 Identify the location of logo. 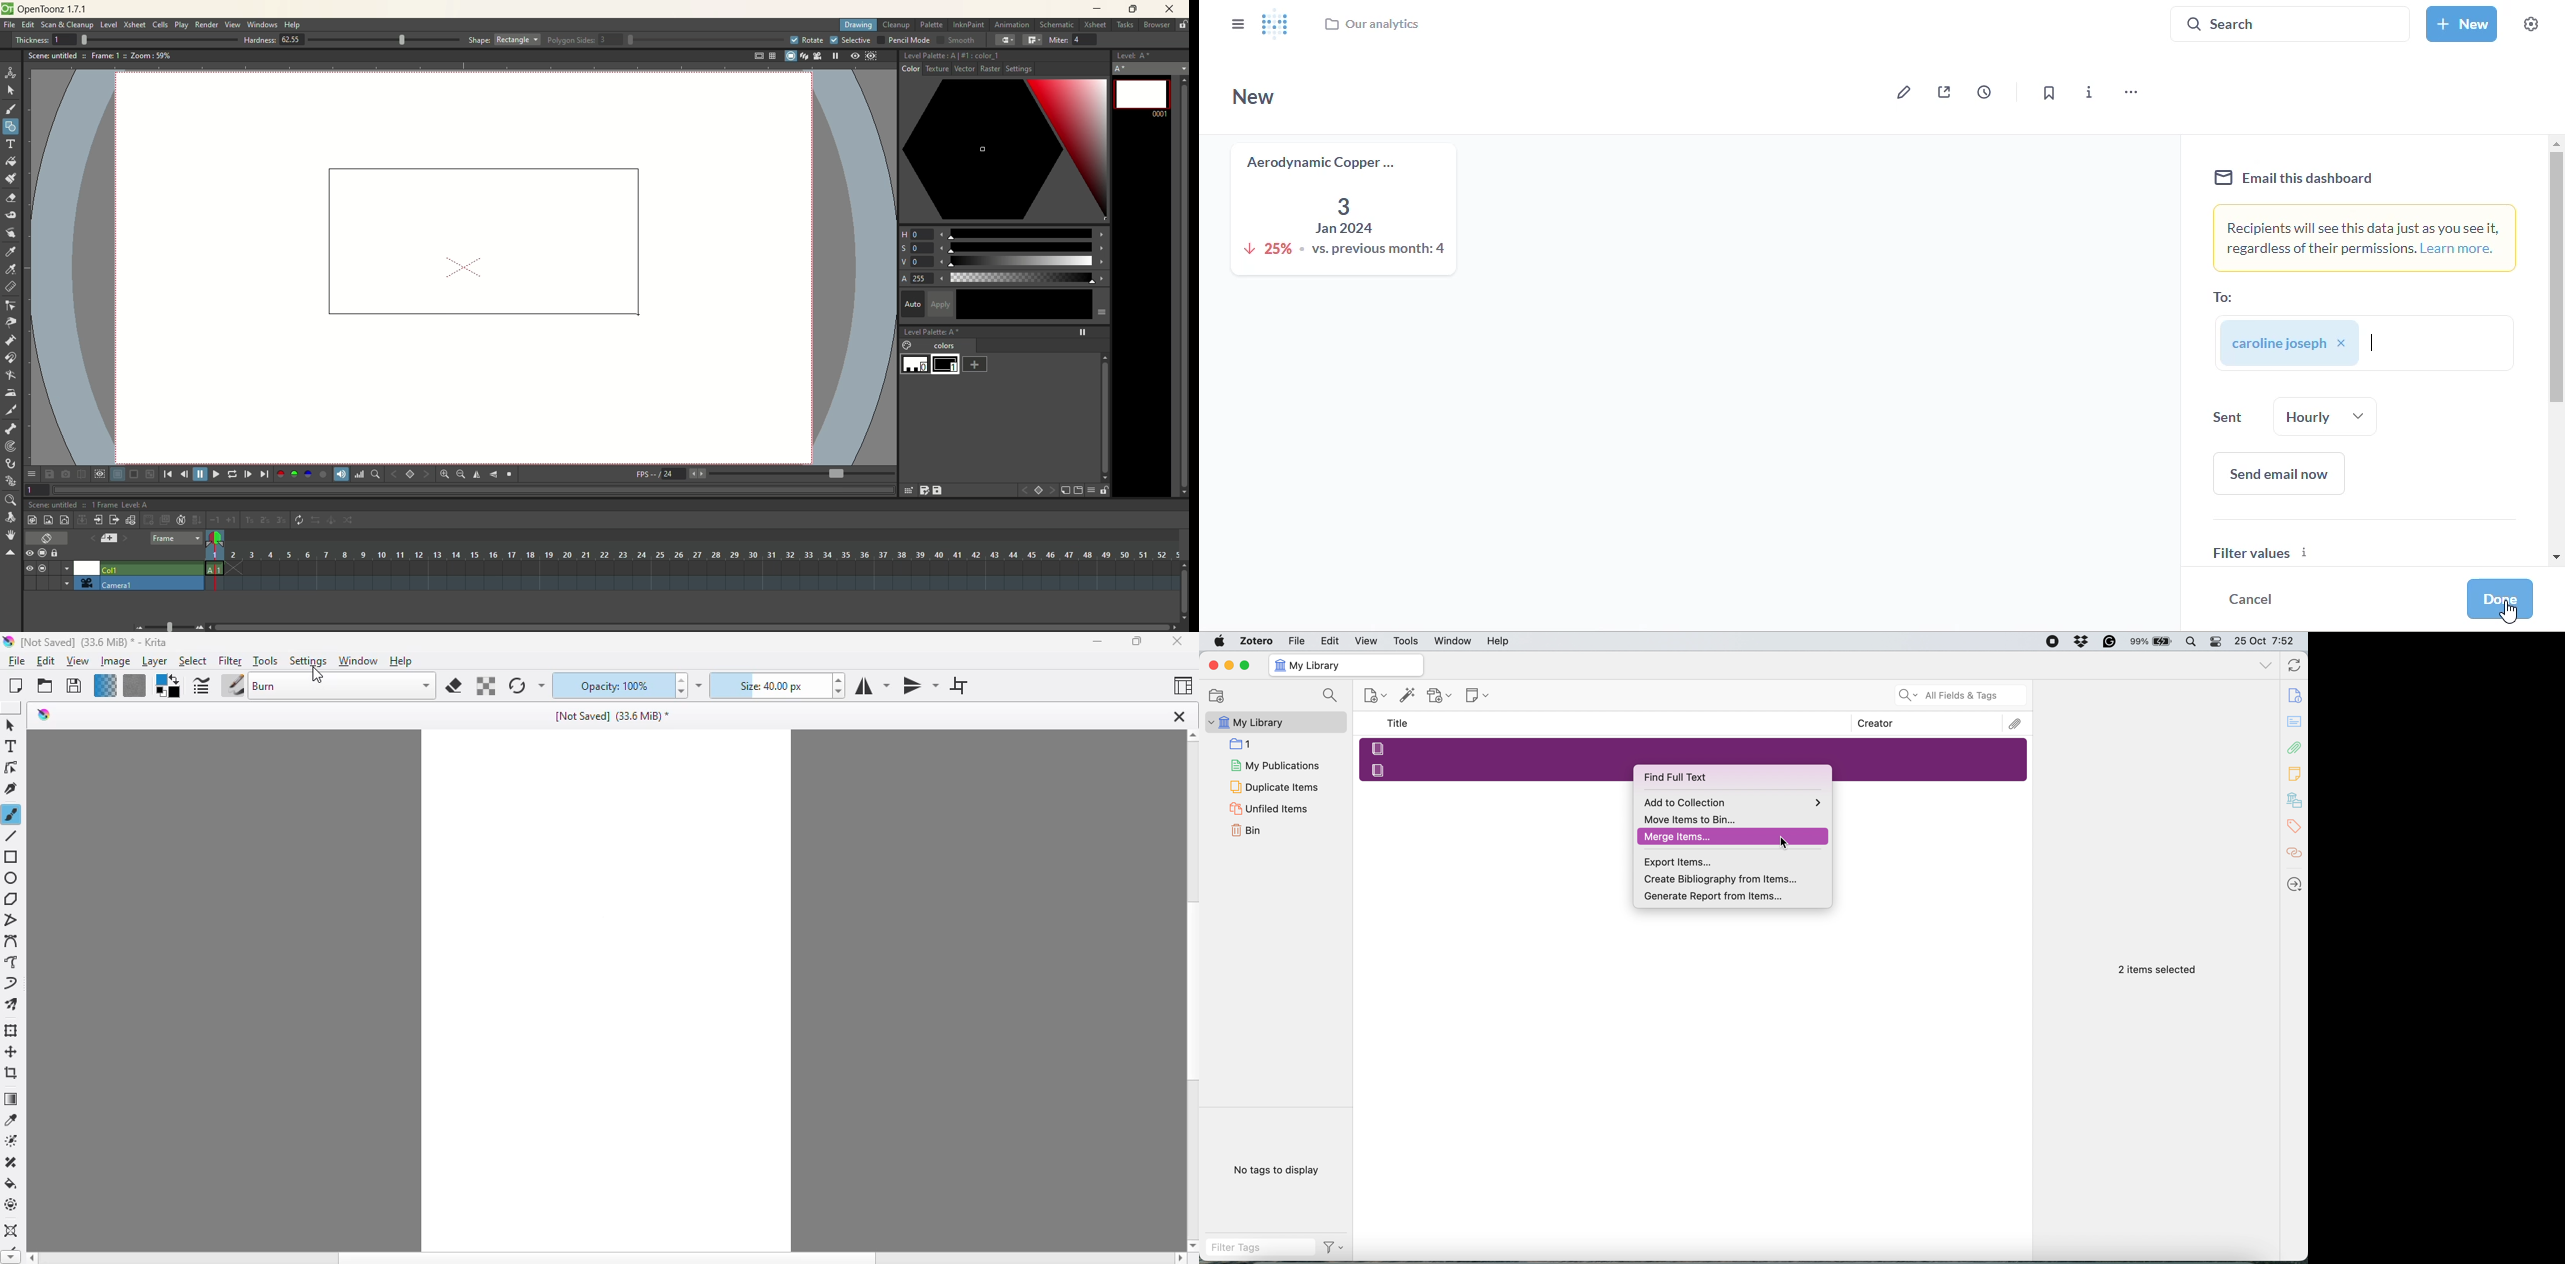
(8, 642).